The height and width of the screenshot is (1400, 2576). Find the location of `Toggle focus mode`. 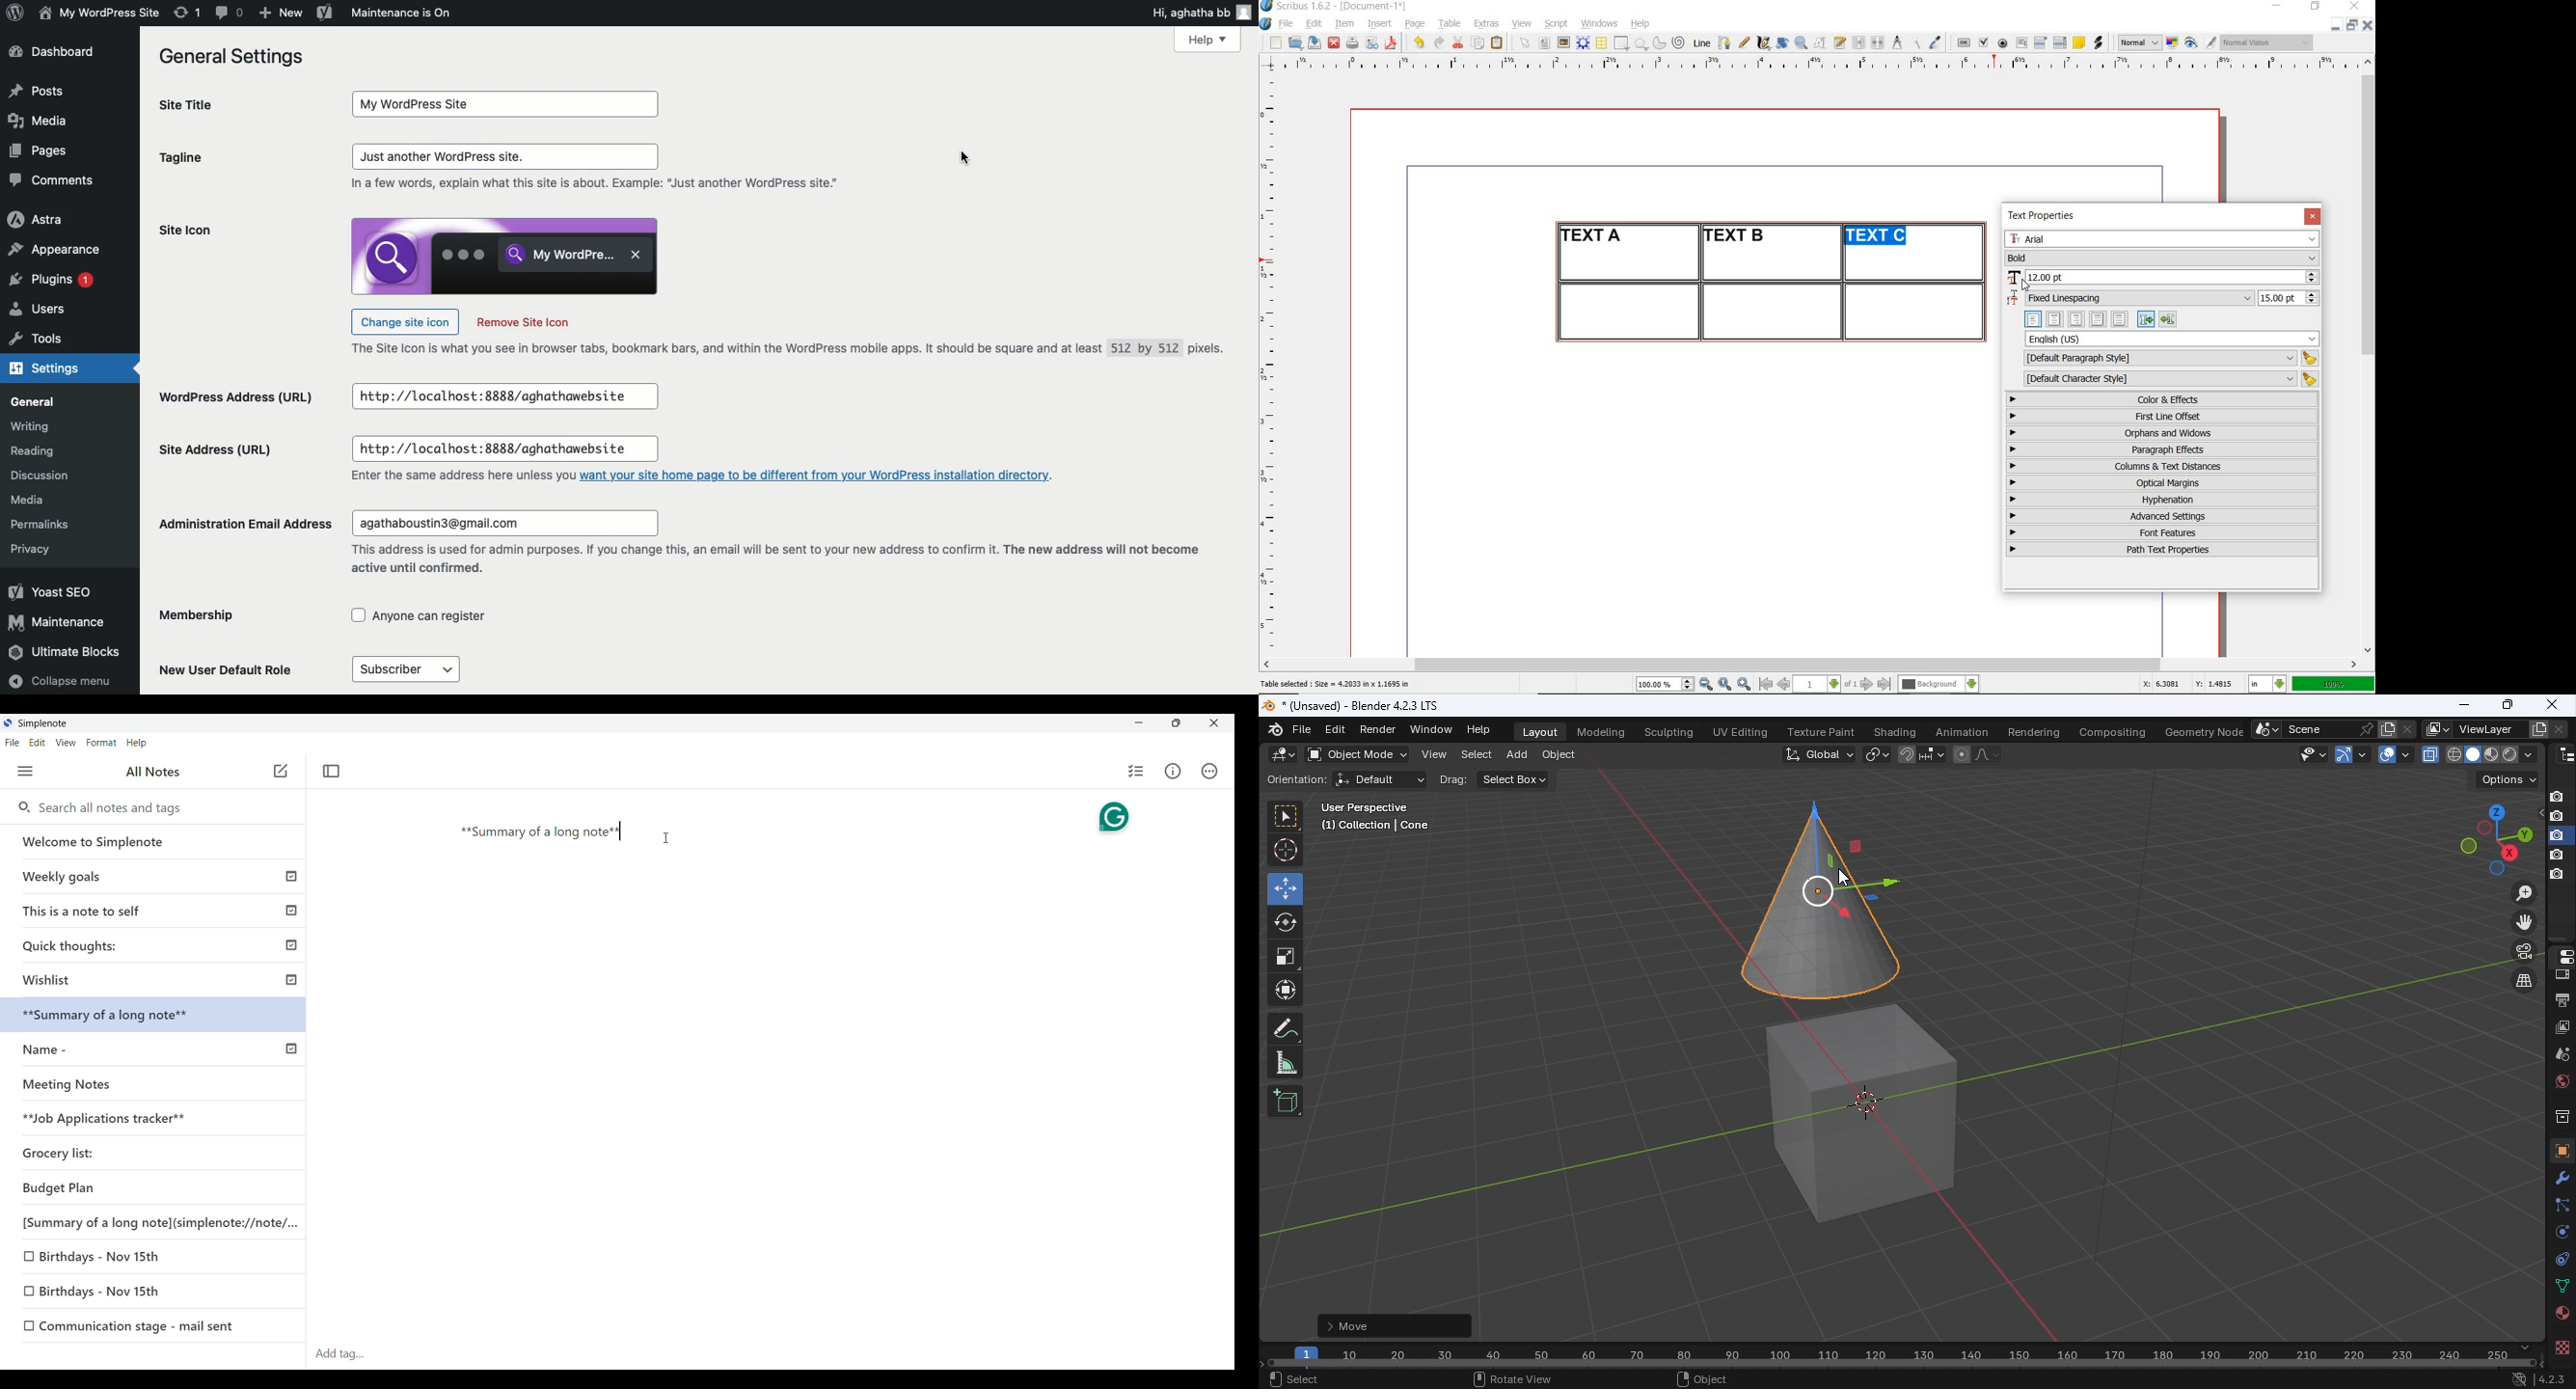

Toggle focus mode is located at coordinates (331, 771).